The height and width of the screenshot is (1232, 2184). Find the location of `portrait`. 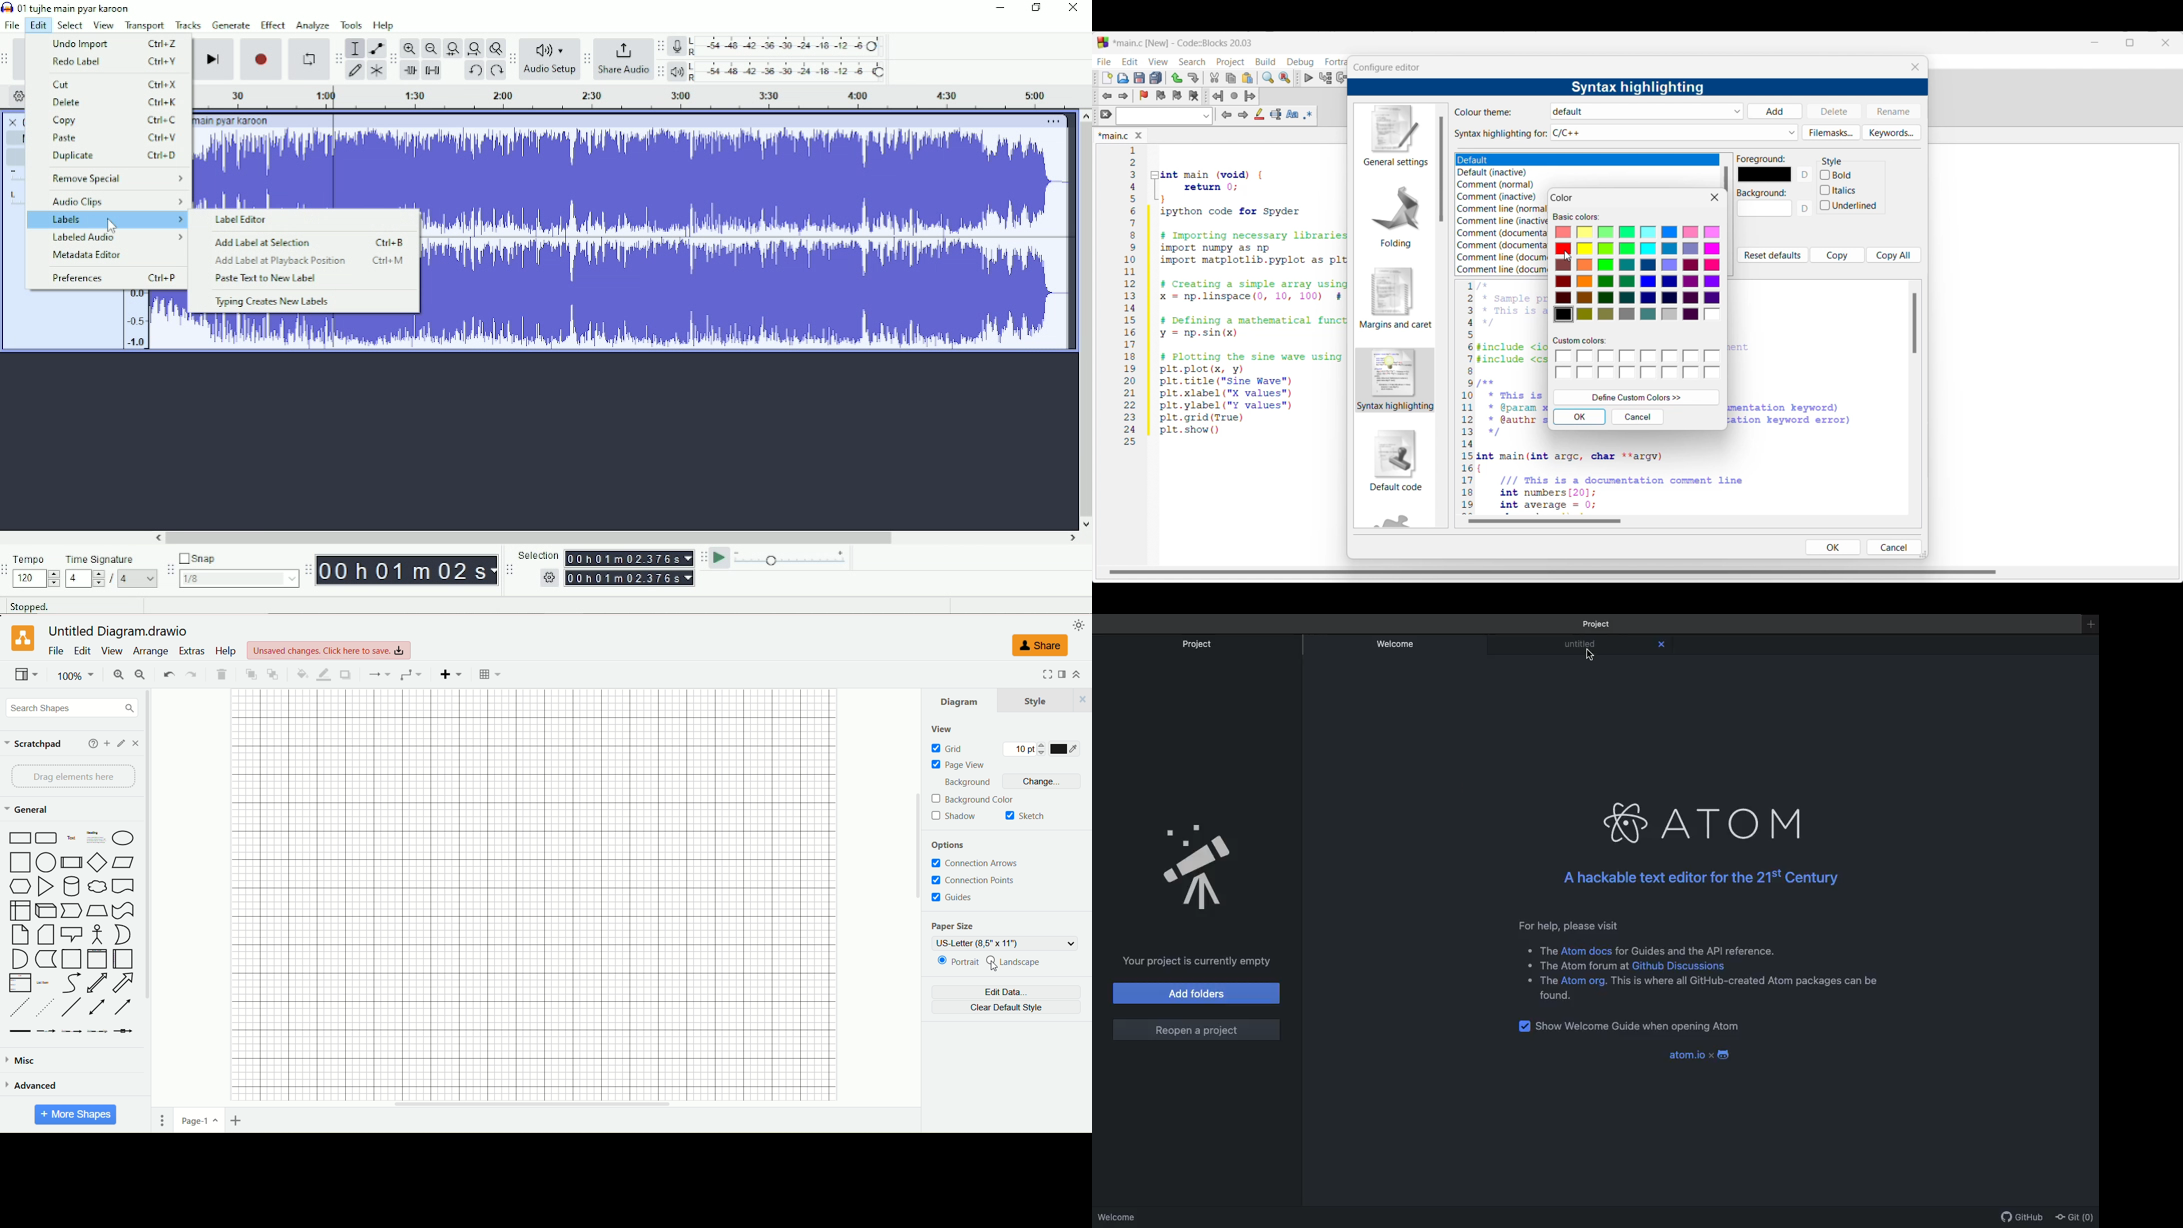

portrait is located at coordinates (954, 963).